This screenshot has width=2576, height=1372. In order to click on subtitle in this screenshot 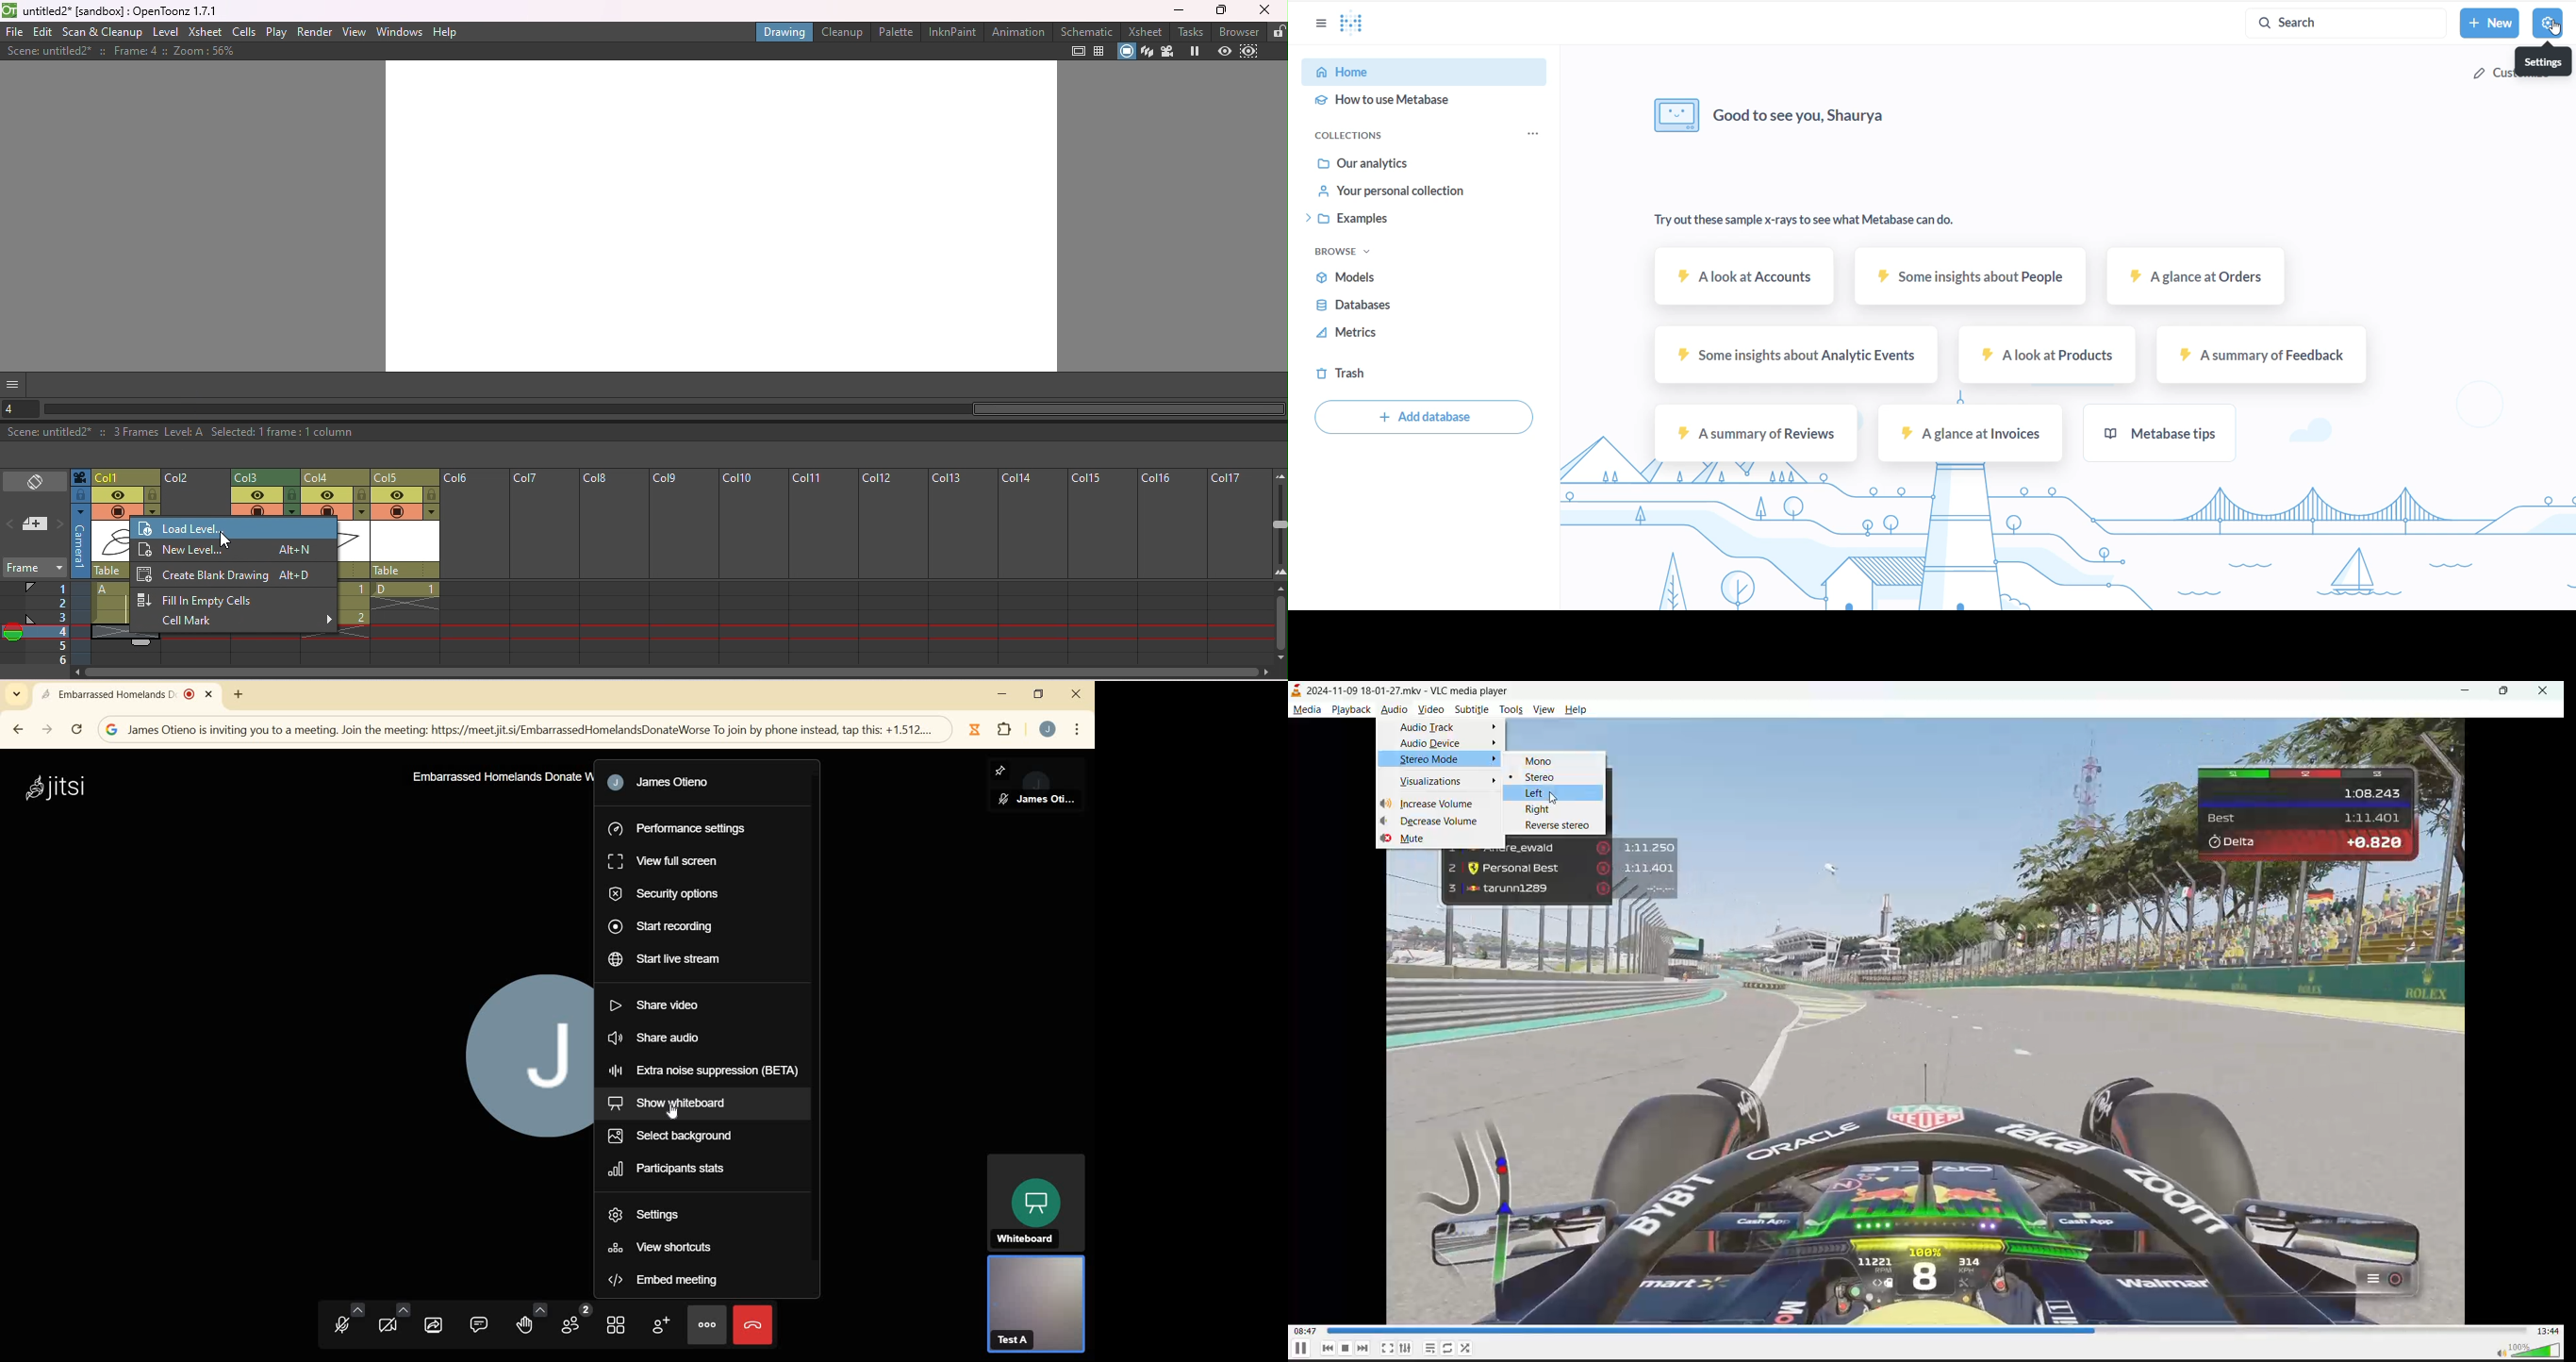, I will do `click(1471, 708)`.